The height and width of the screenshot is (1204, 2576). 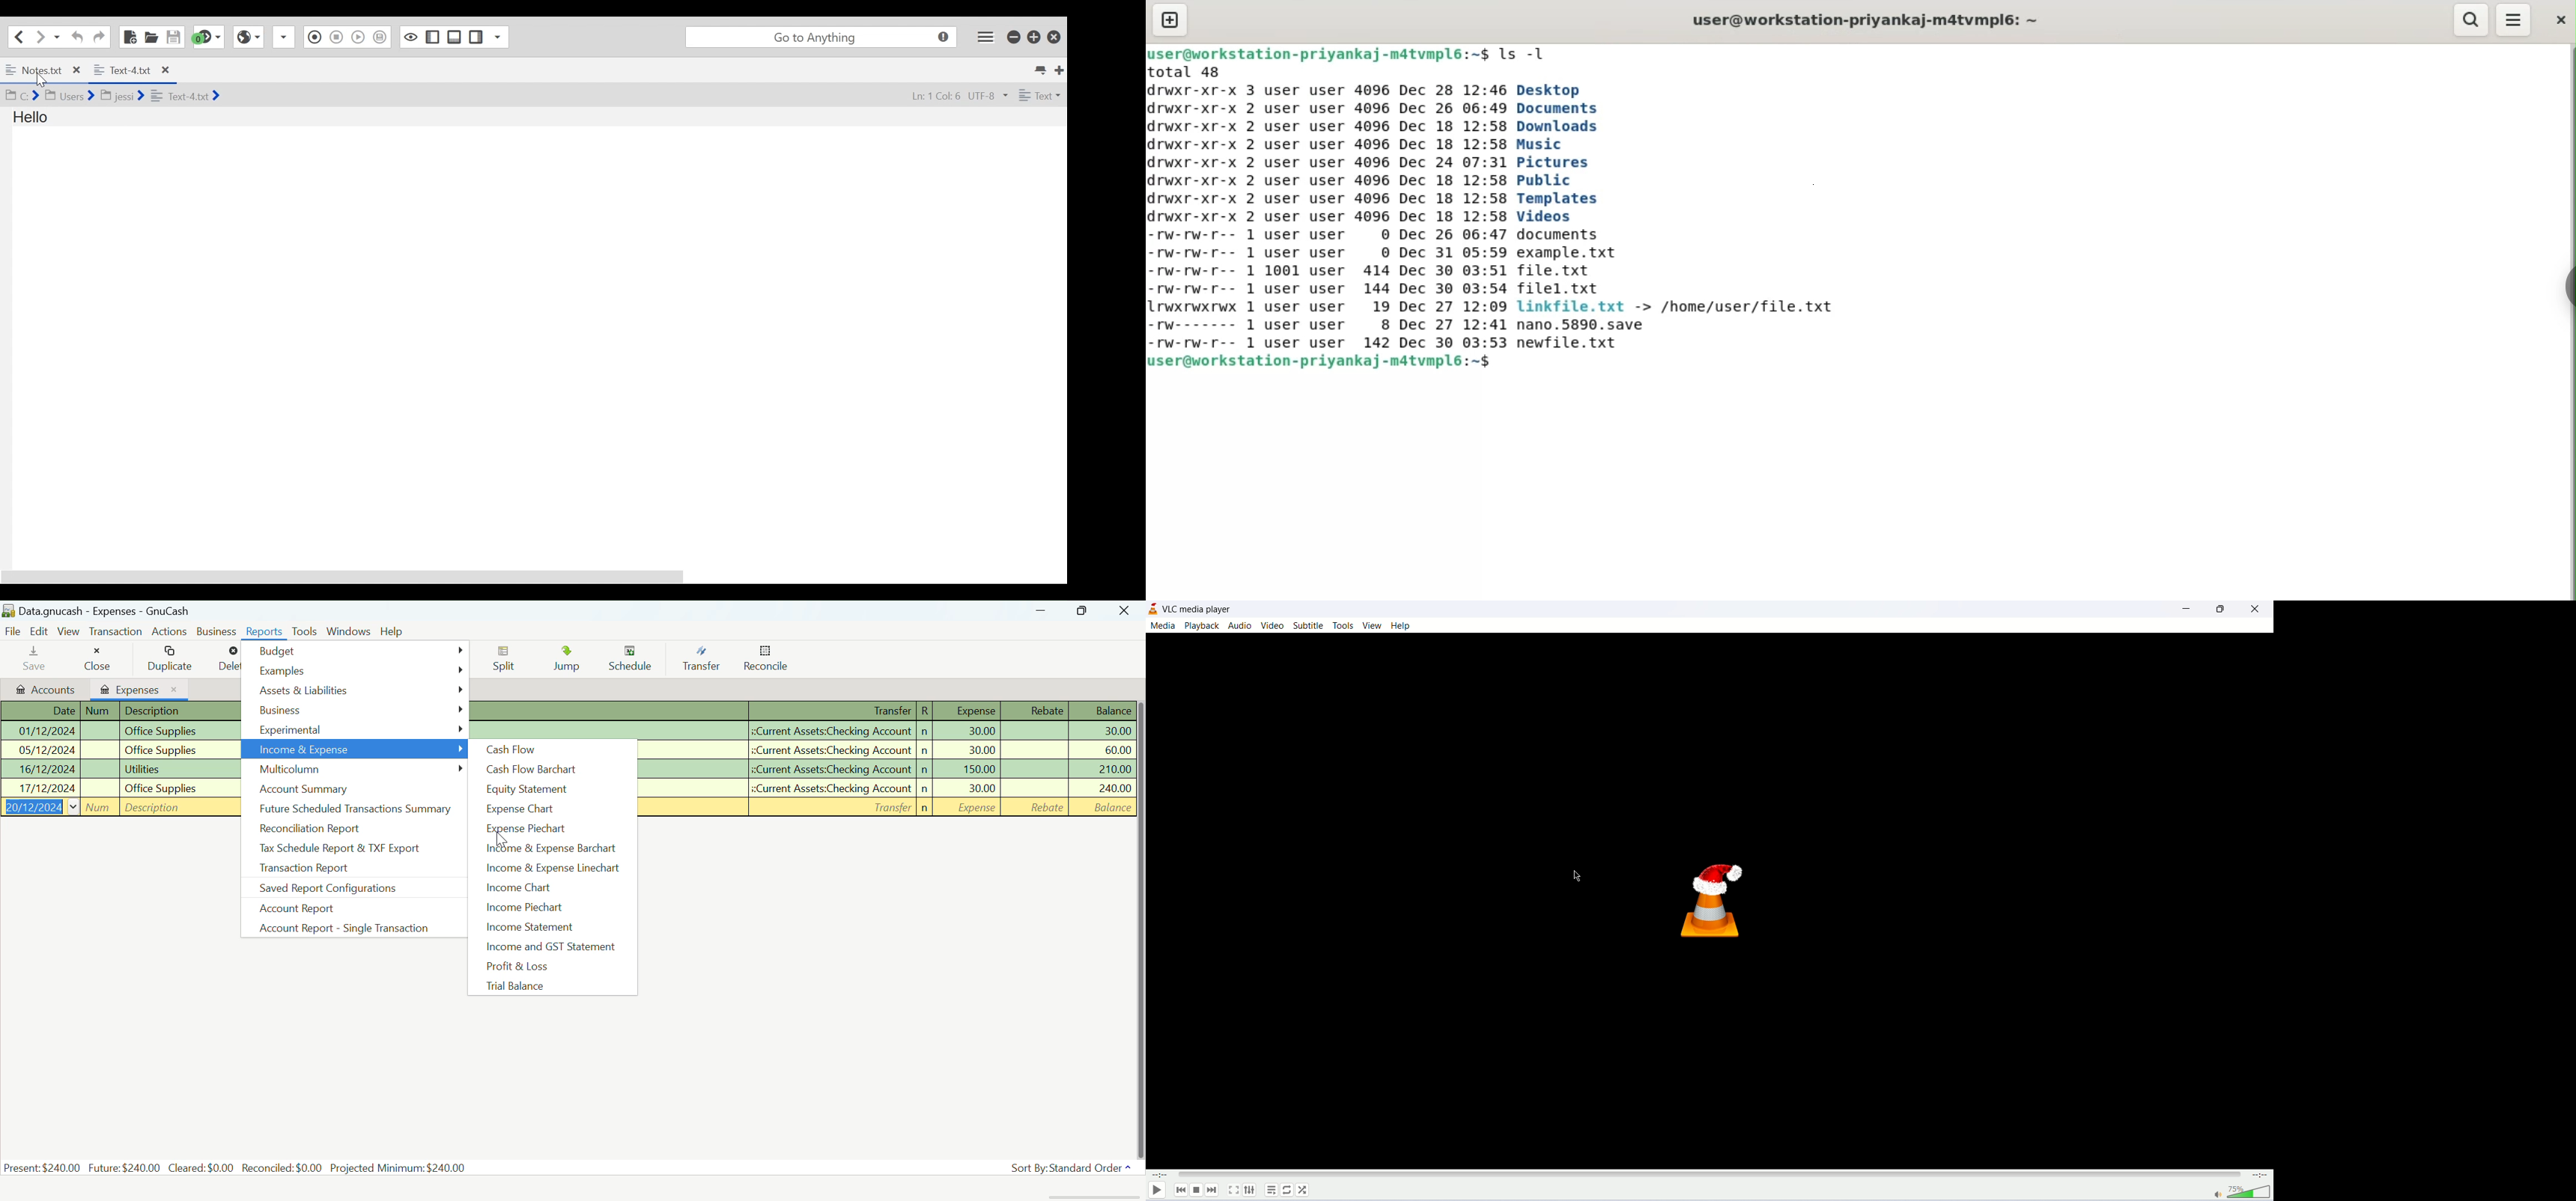 I want to click on play/pause, so click(x=1157, y=1192).